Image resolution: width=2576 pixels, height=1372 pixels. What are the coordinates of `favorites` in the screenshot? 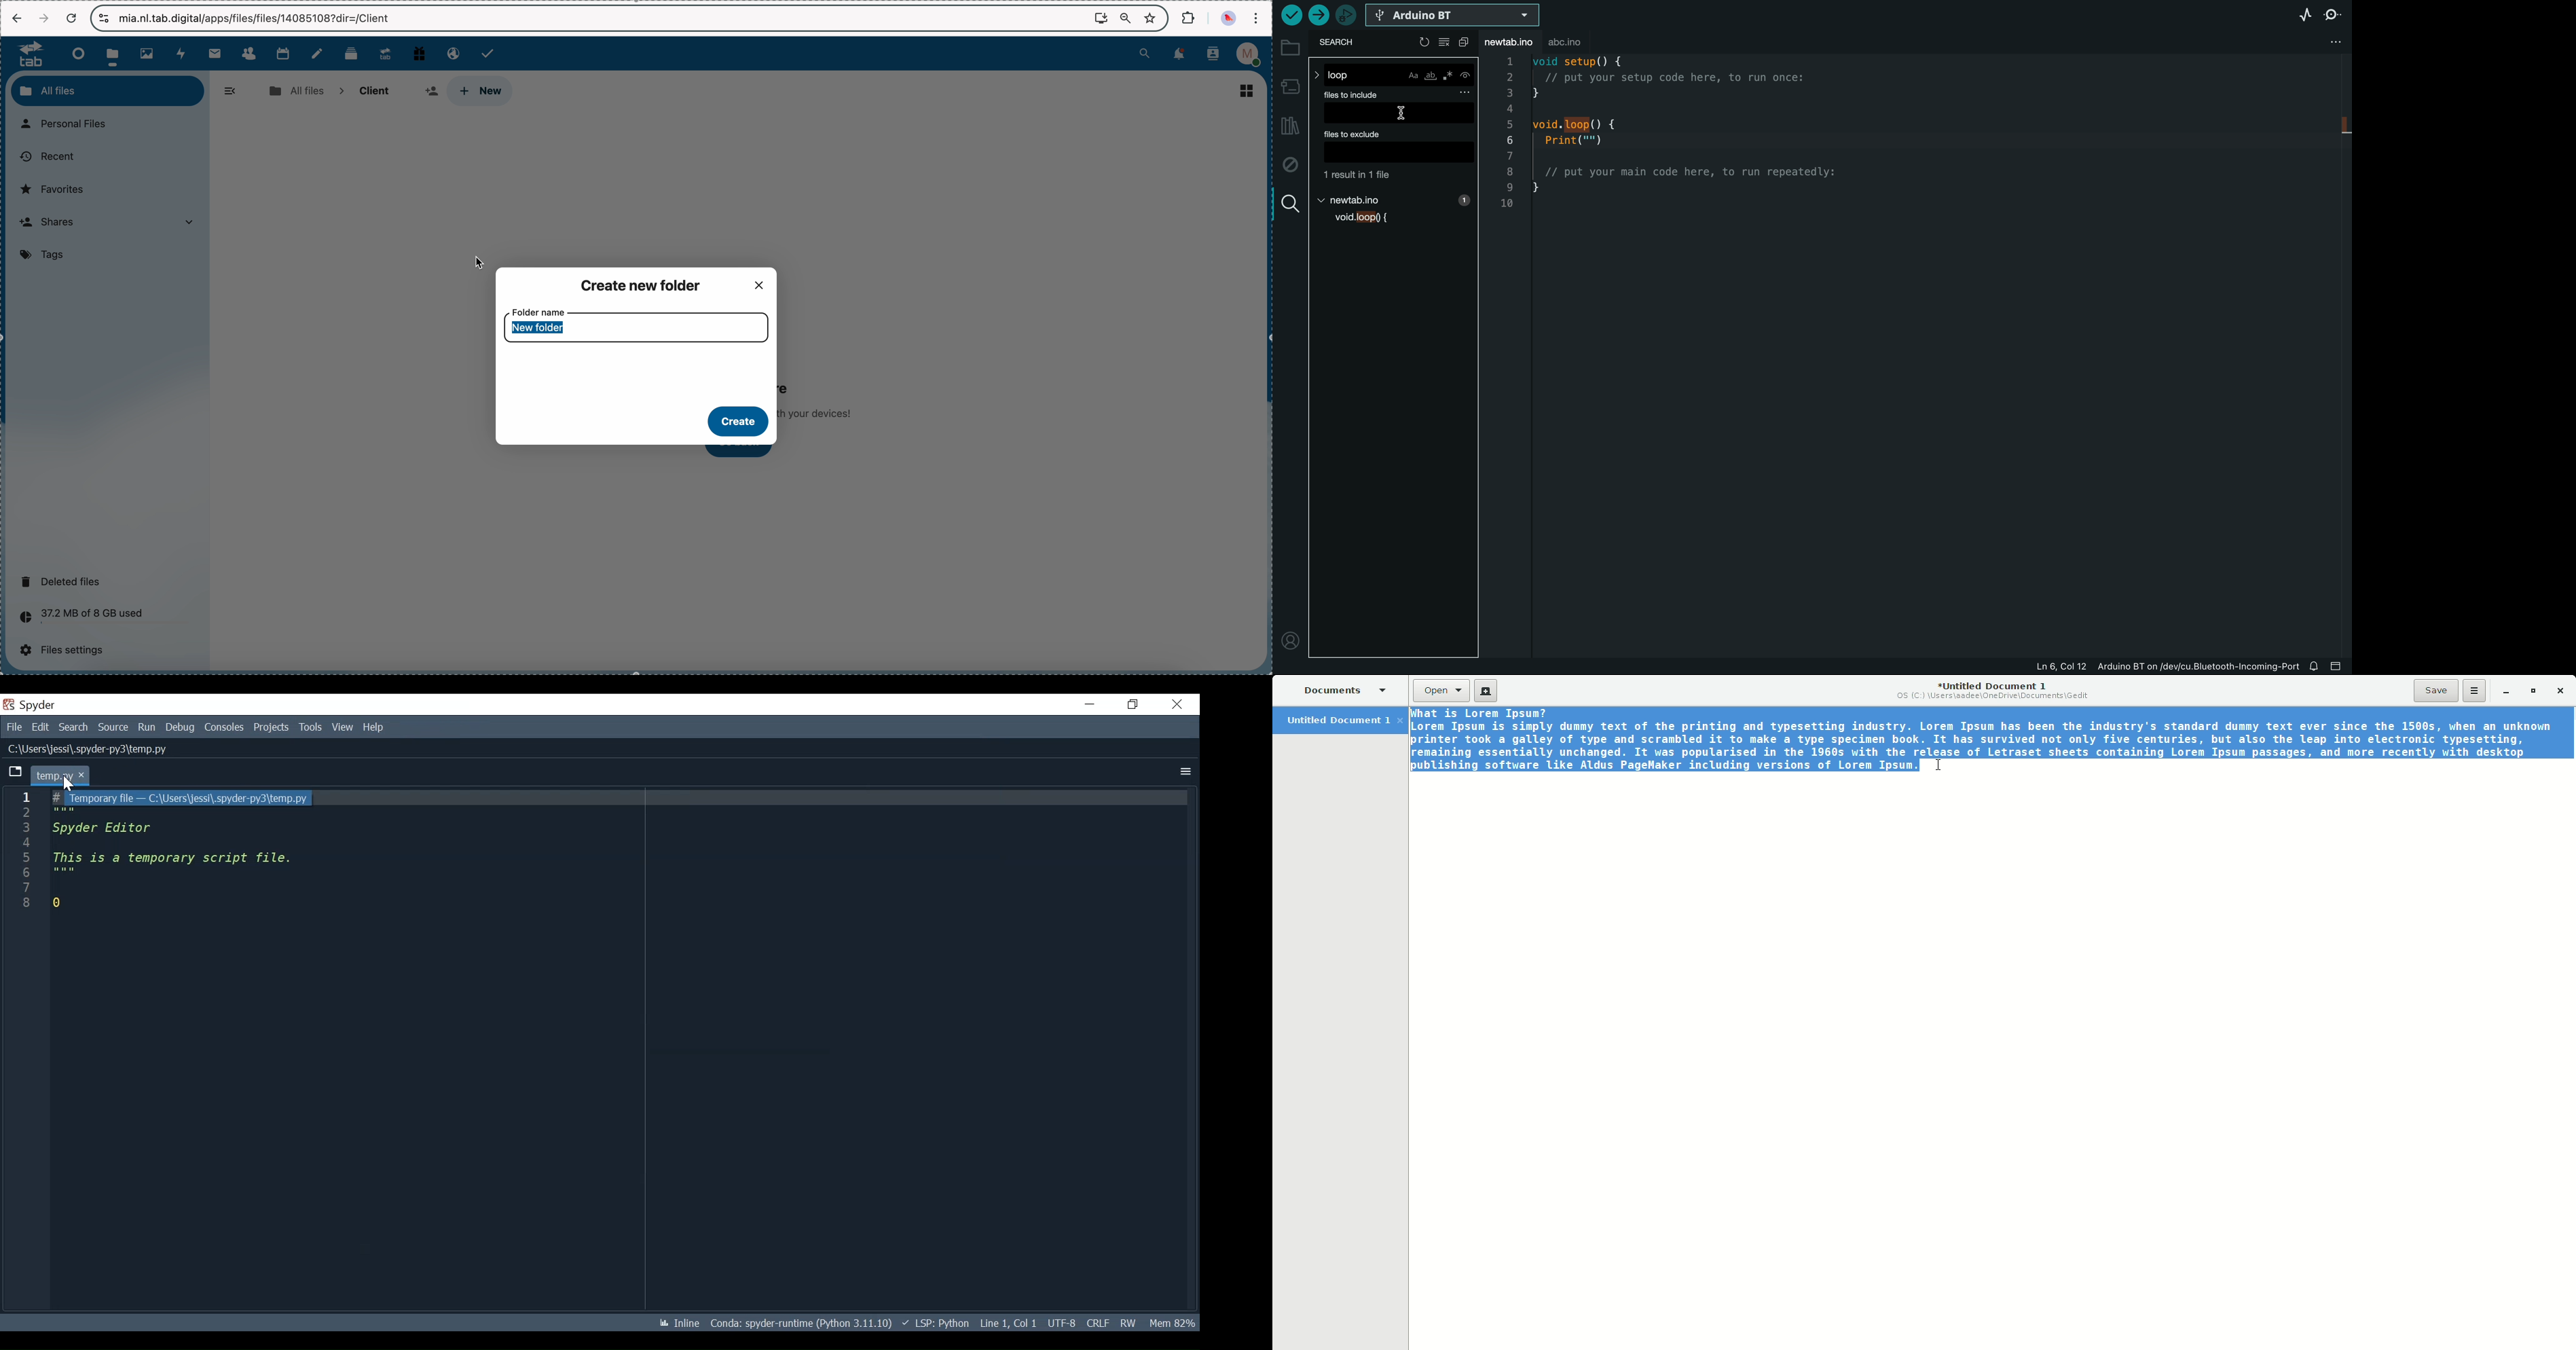 It's located at (1152, 17).